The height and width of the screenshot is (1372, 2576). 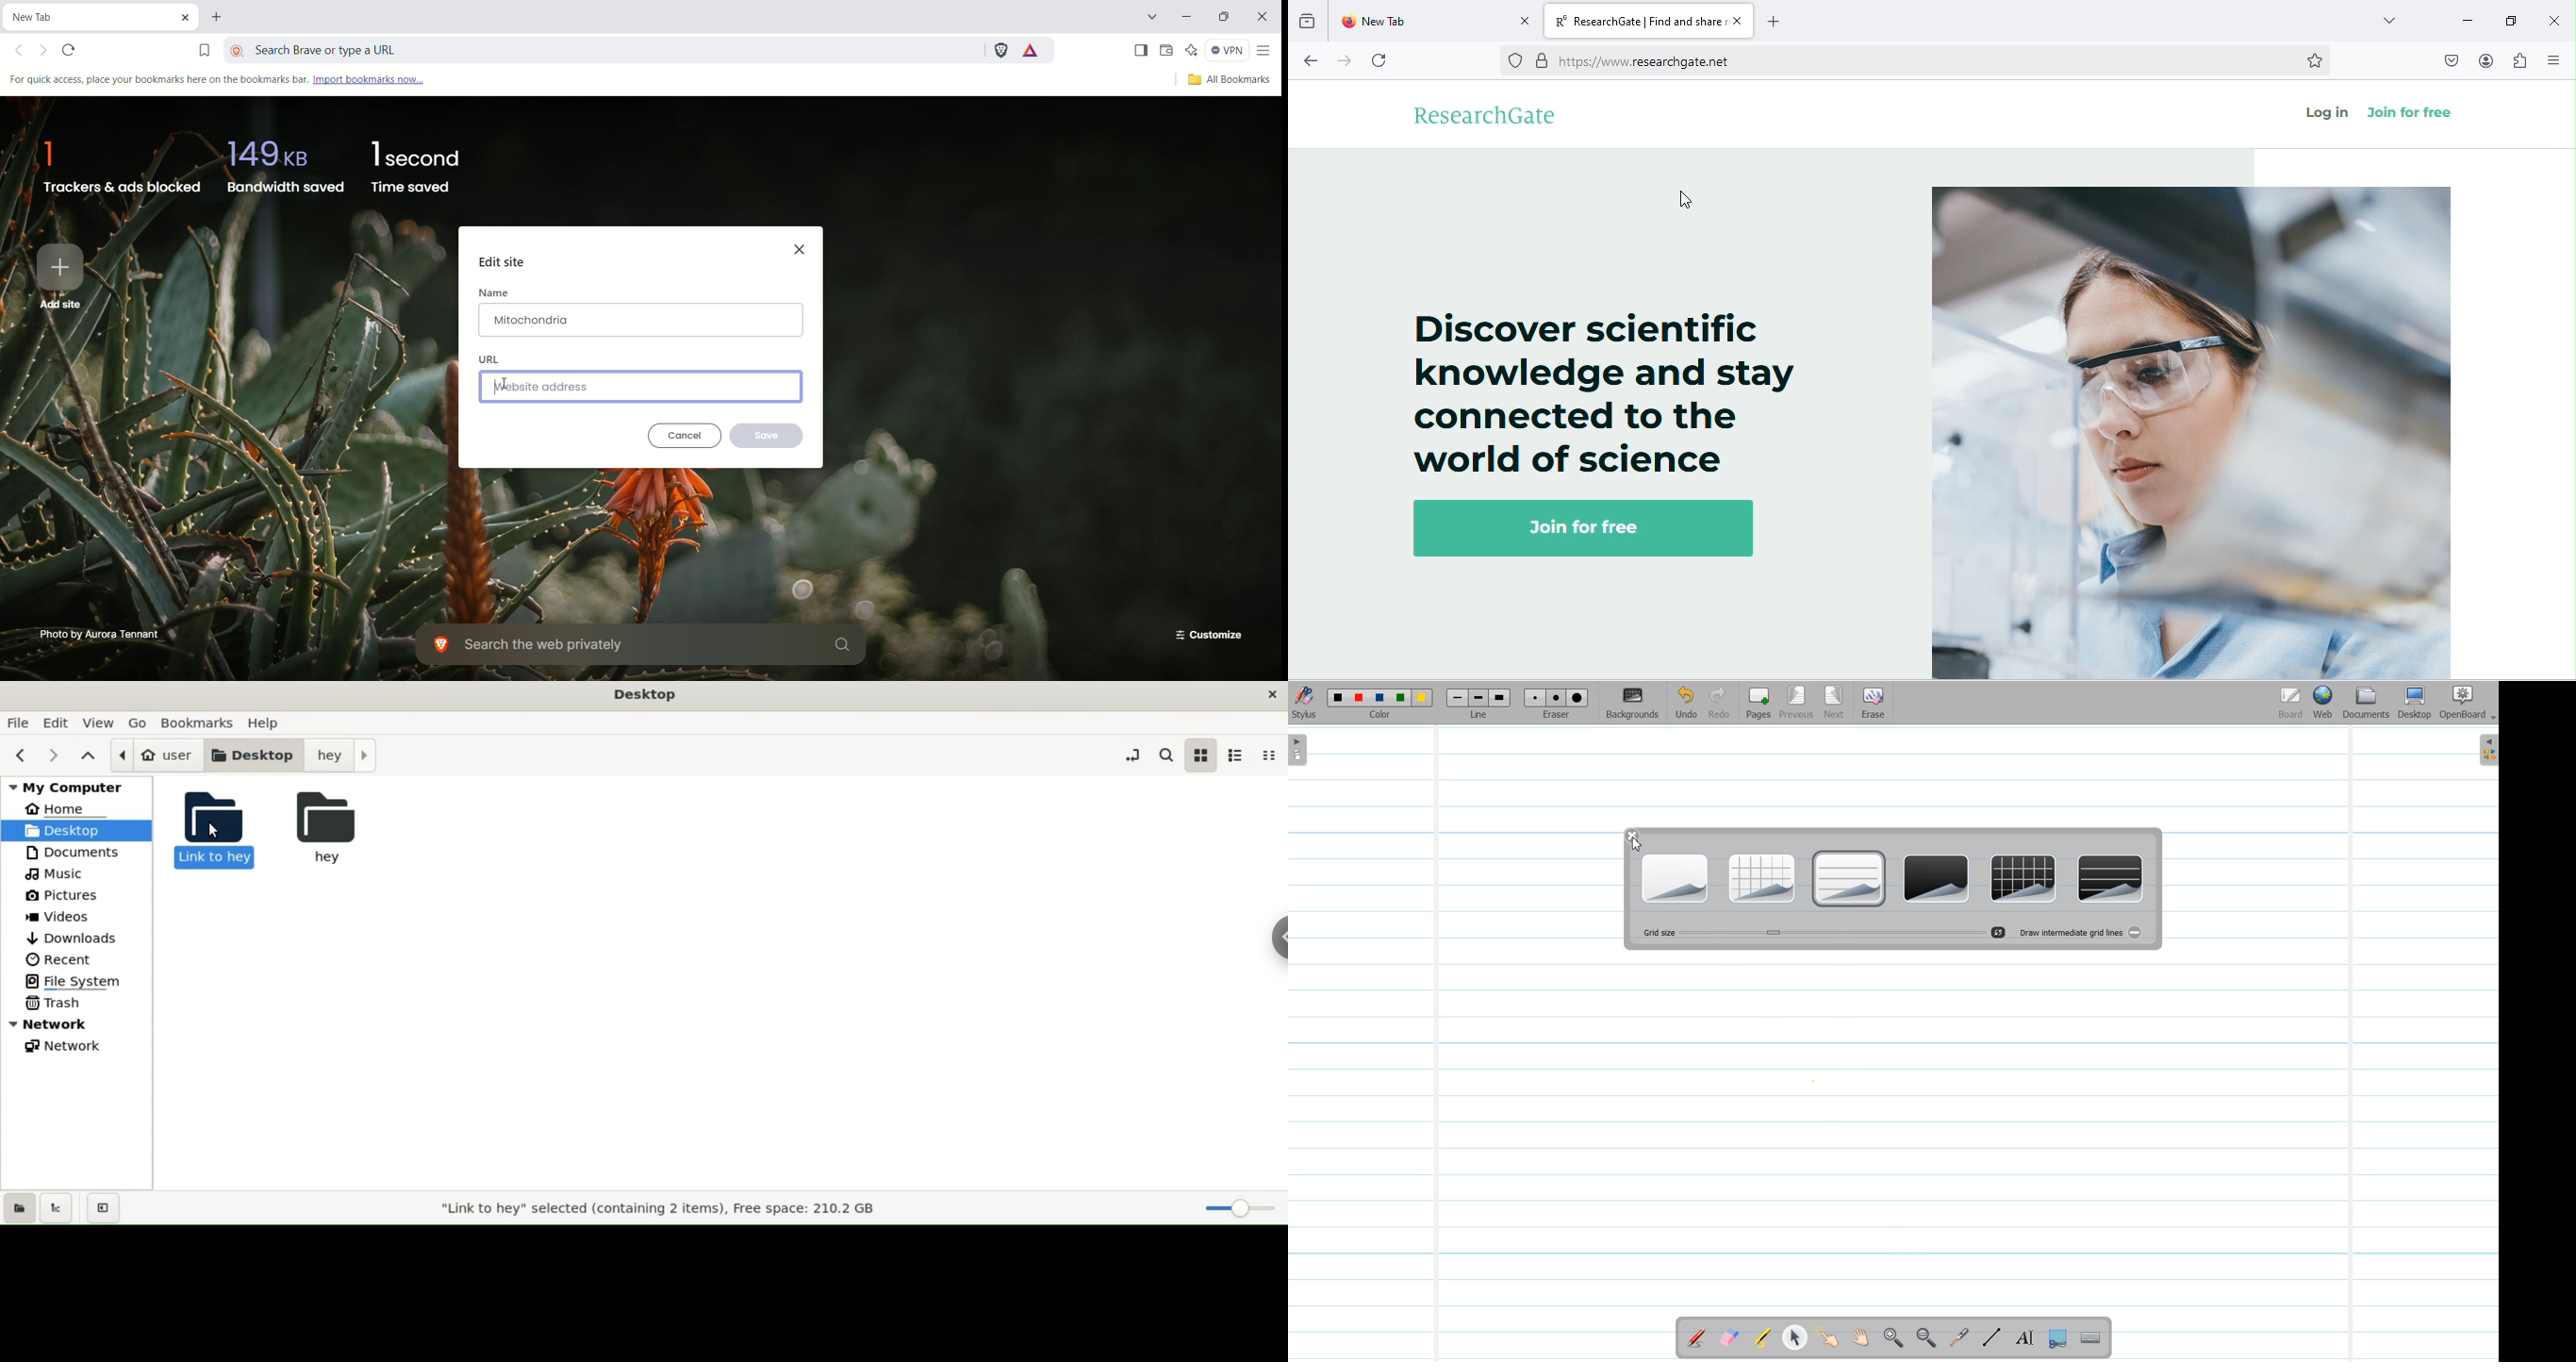 What do you see at coordinates (1773, 23) in the screenshot?
I see `add` at bounding box center [1773, 23].